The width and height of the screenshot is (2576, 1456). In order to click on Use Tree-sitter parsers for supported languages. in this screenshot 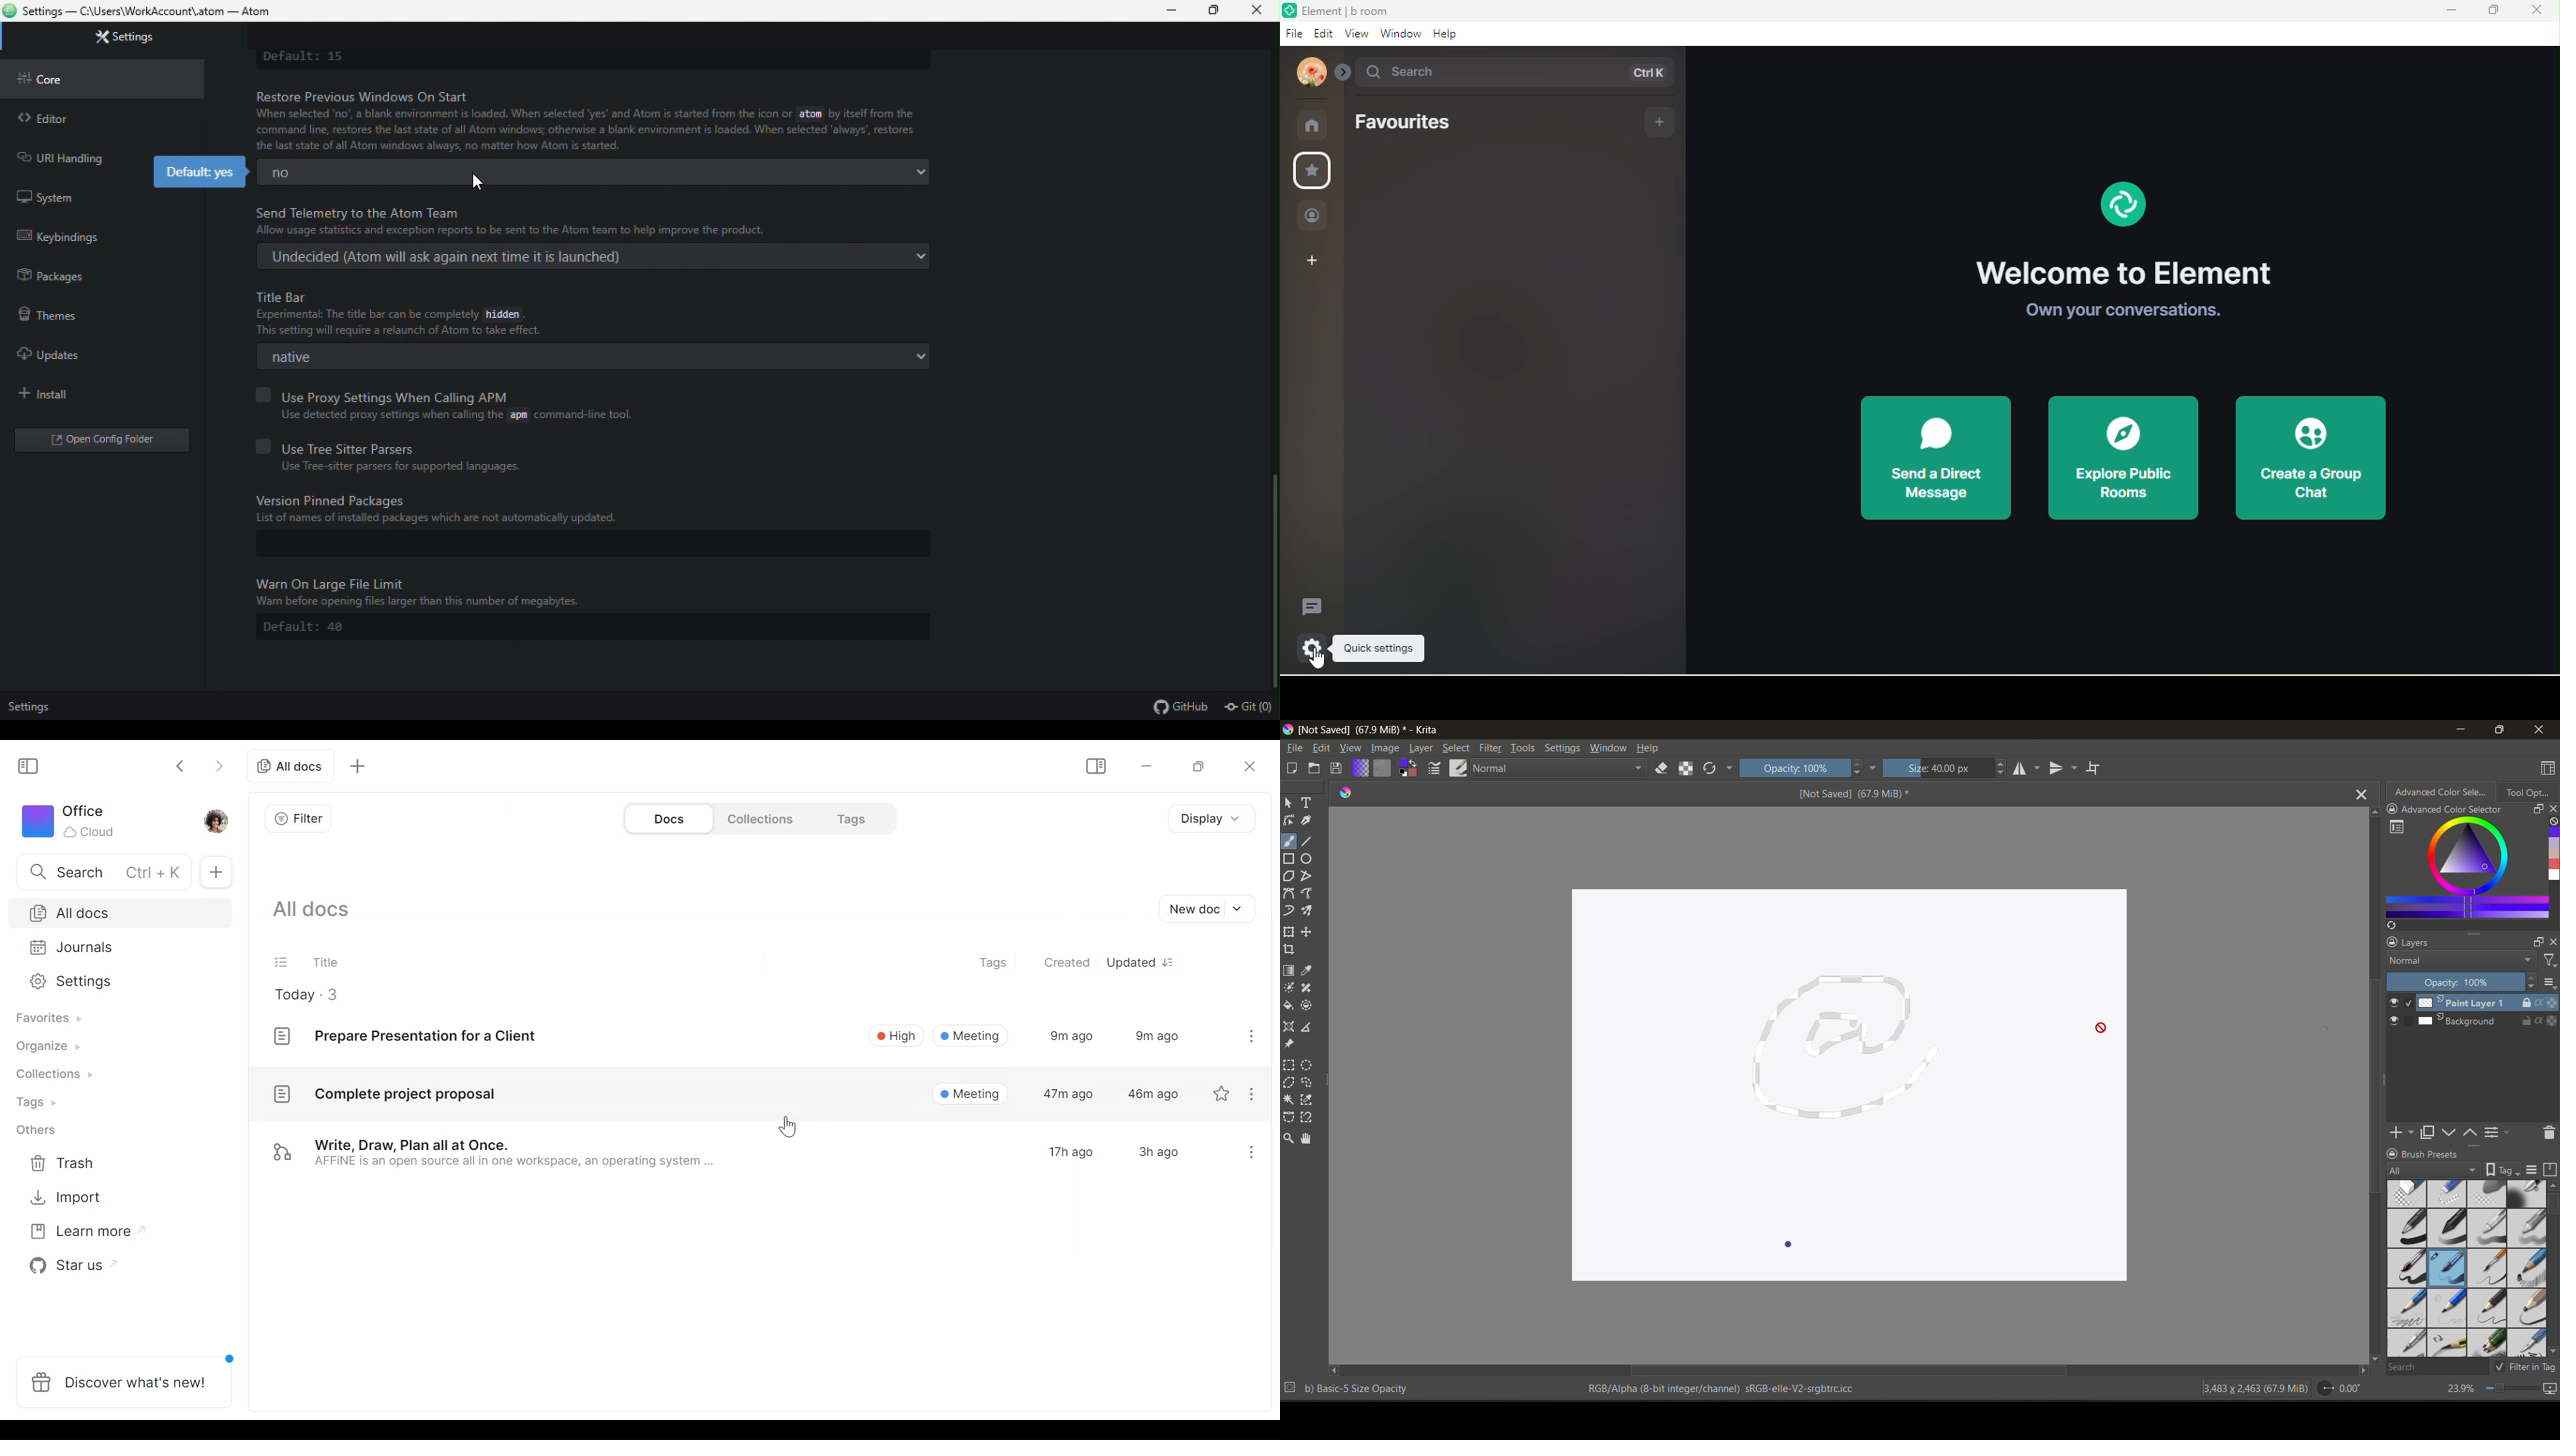, I will do `click(442, 470)`.